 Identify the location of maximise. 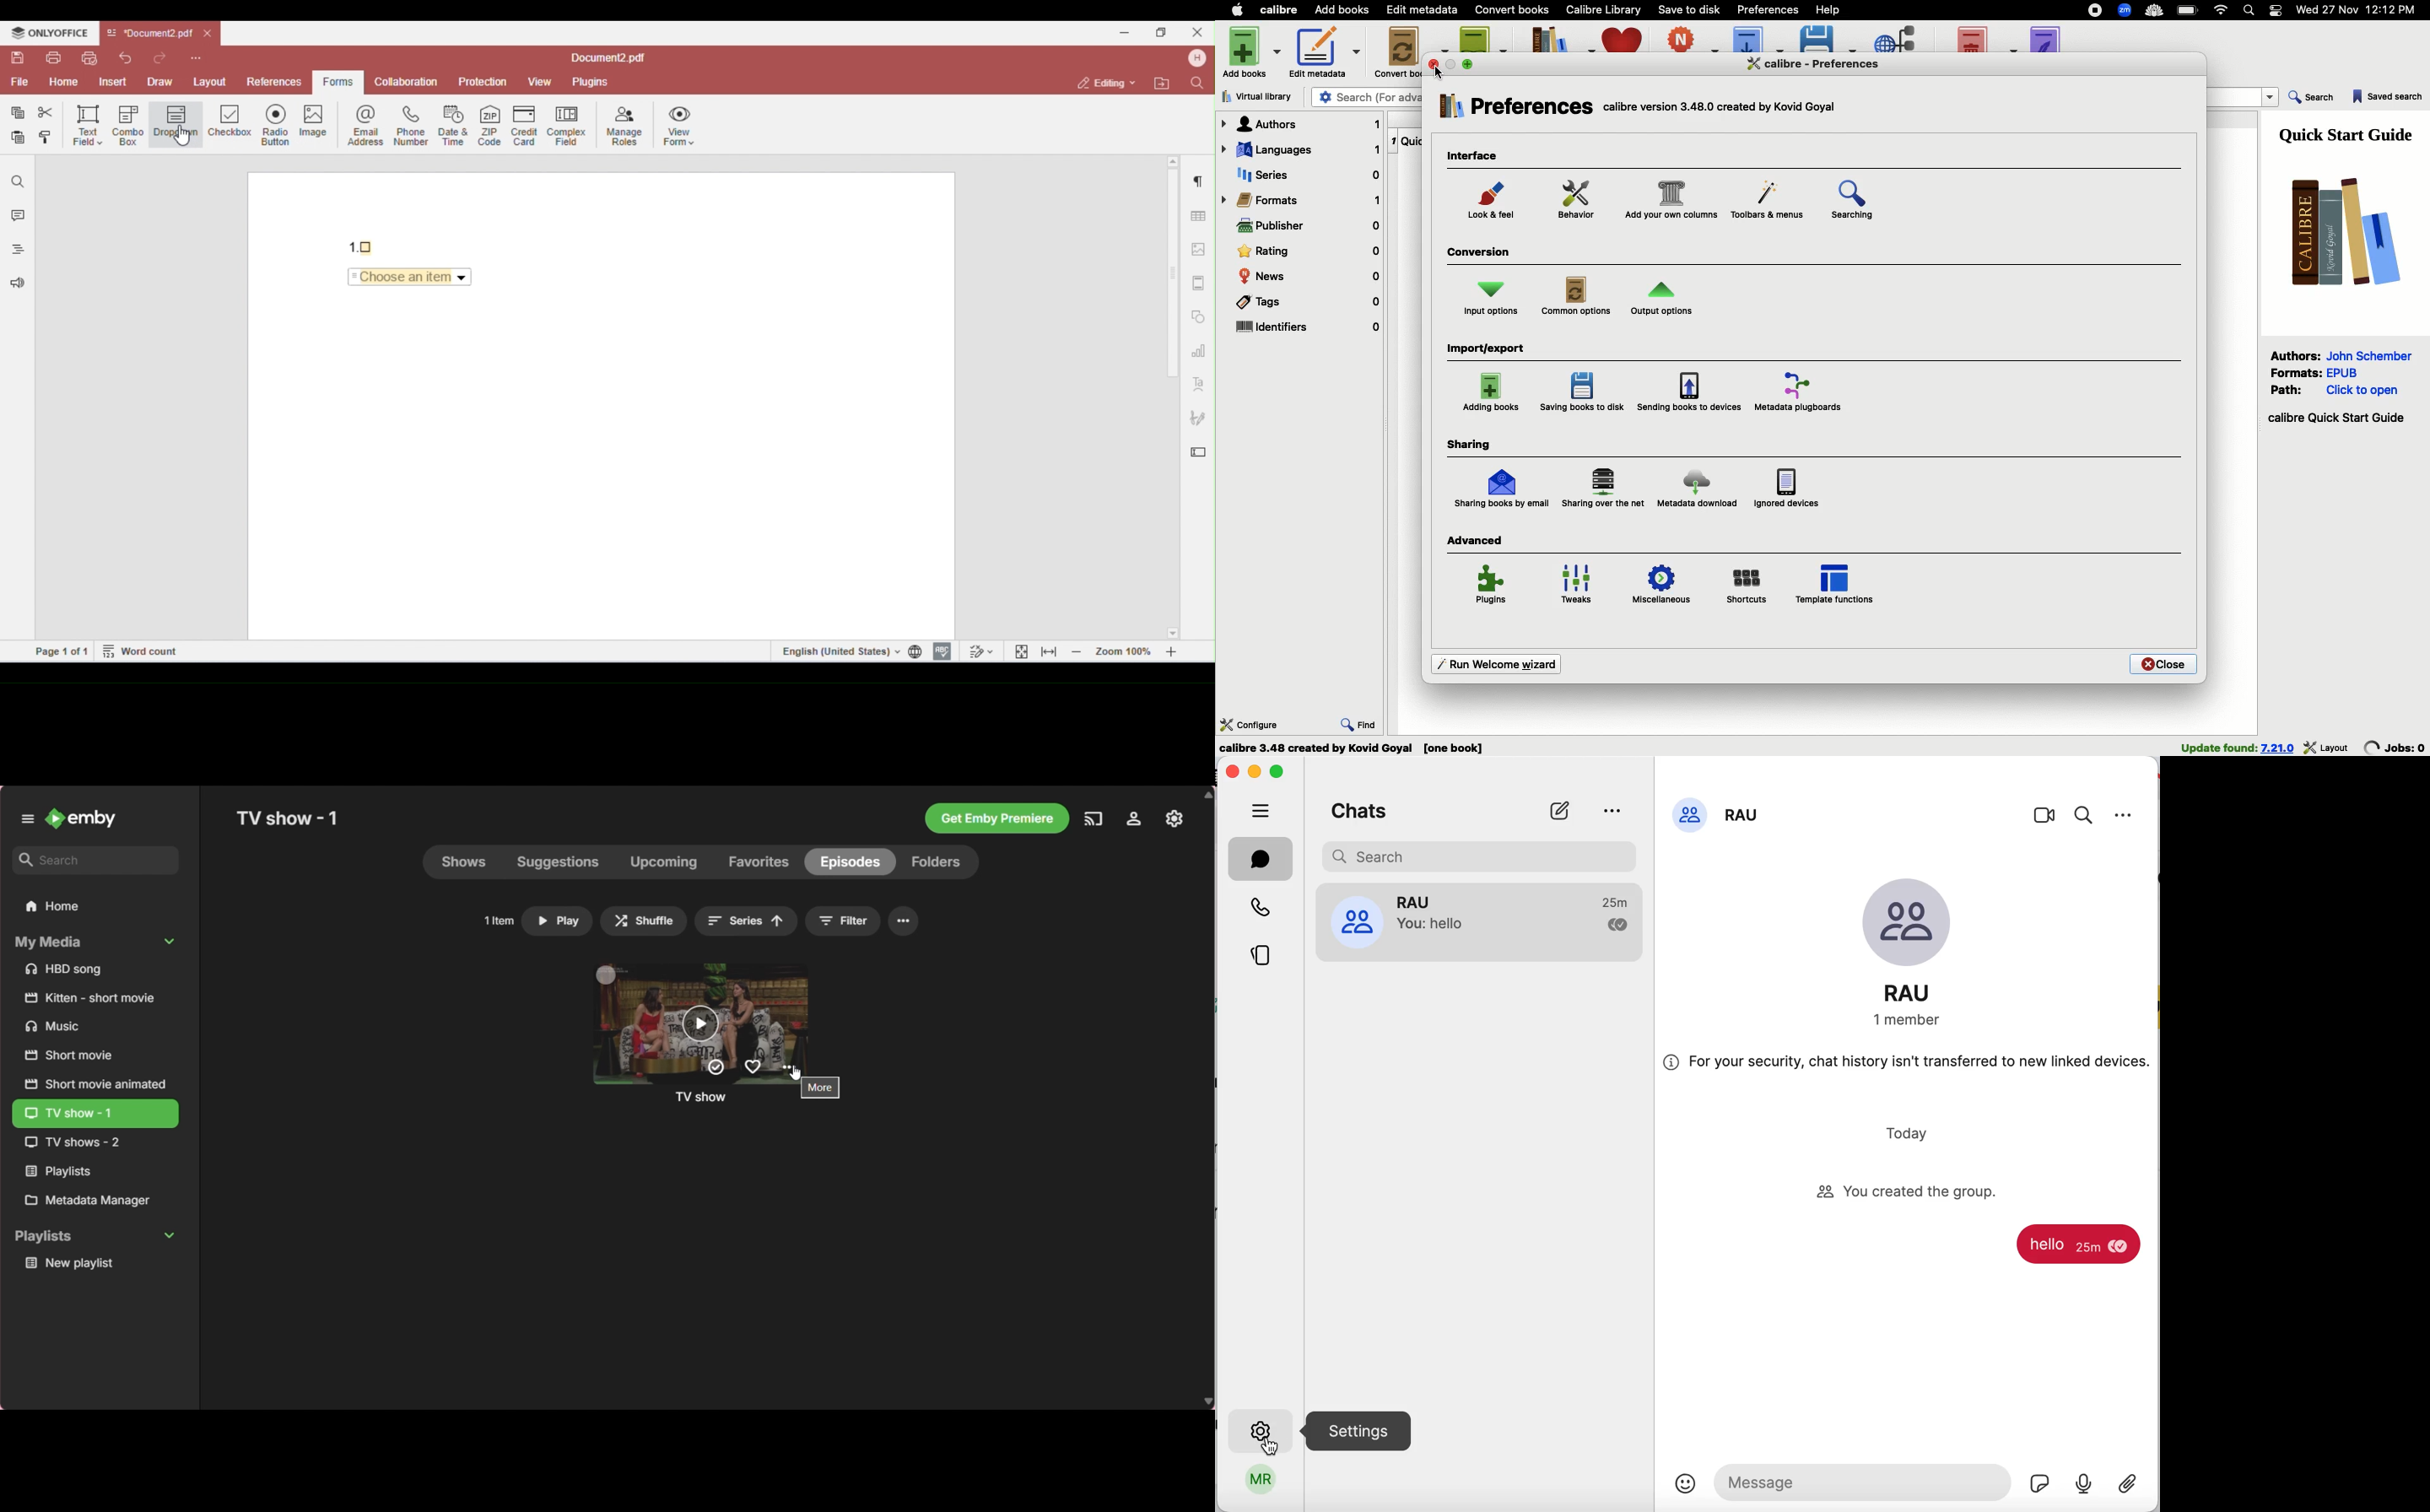
(1470, 63).